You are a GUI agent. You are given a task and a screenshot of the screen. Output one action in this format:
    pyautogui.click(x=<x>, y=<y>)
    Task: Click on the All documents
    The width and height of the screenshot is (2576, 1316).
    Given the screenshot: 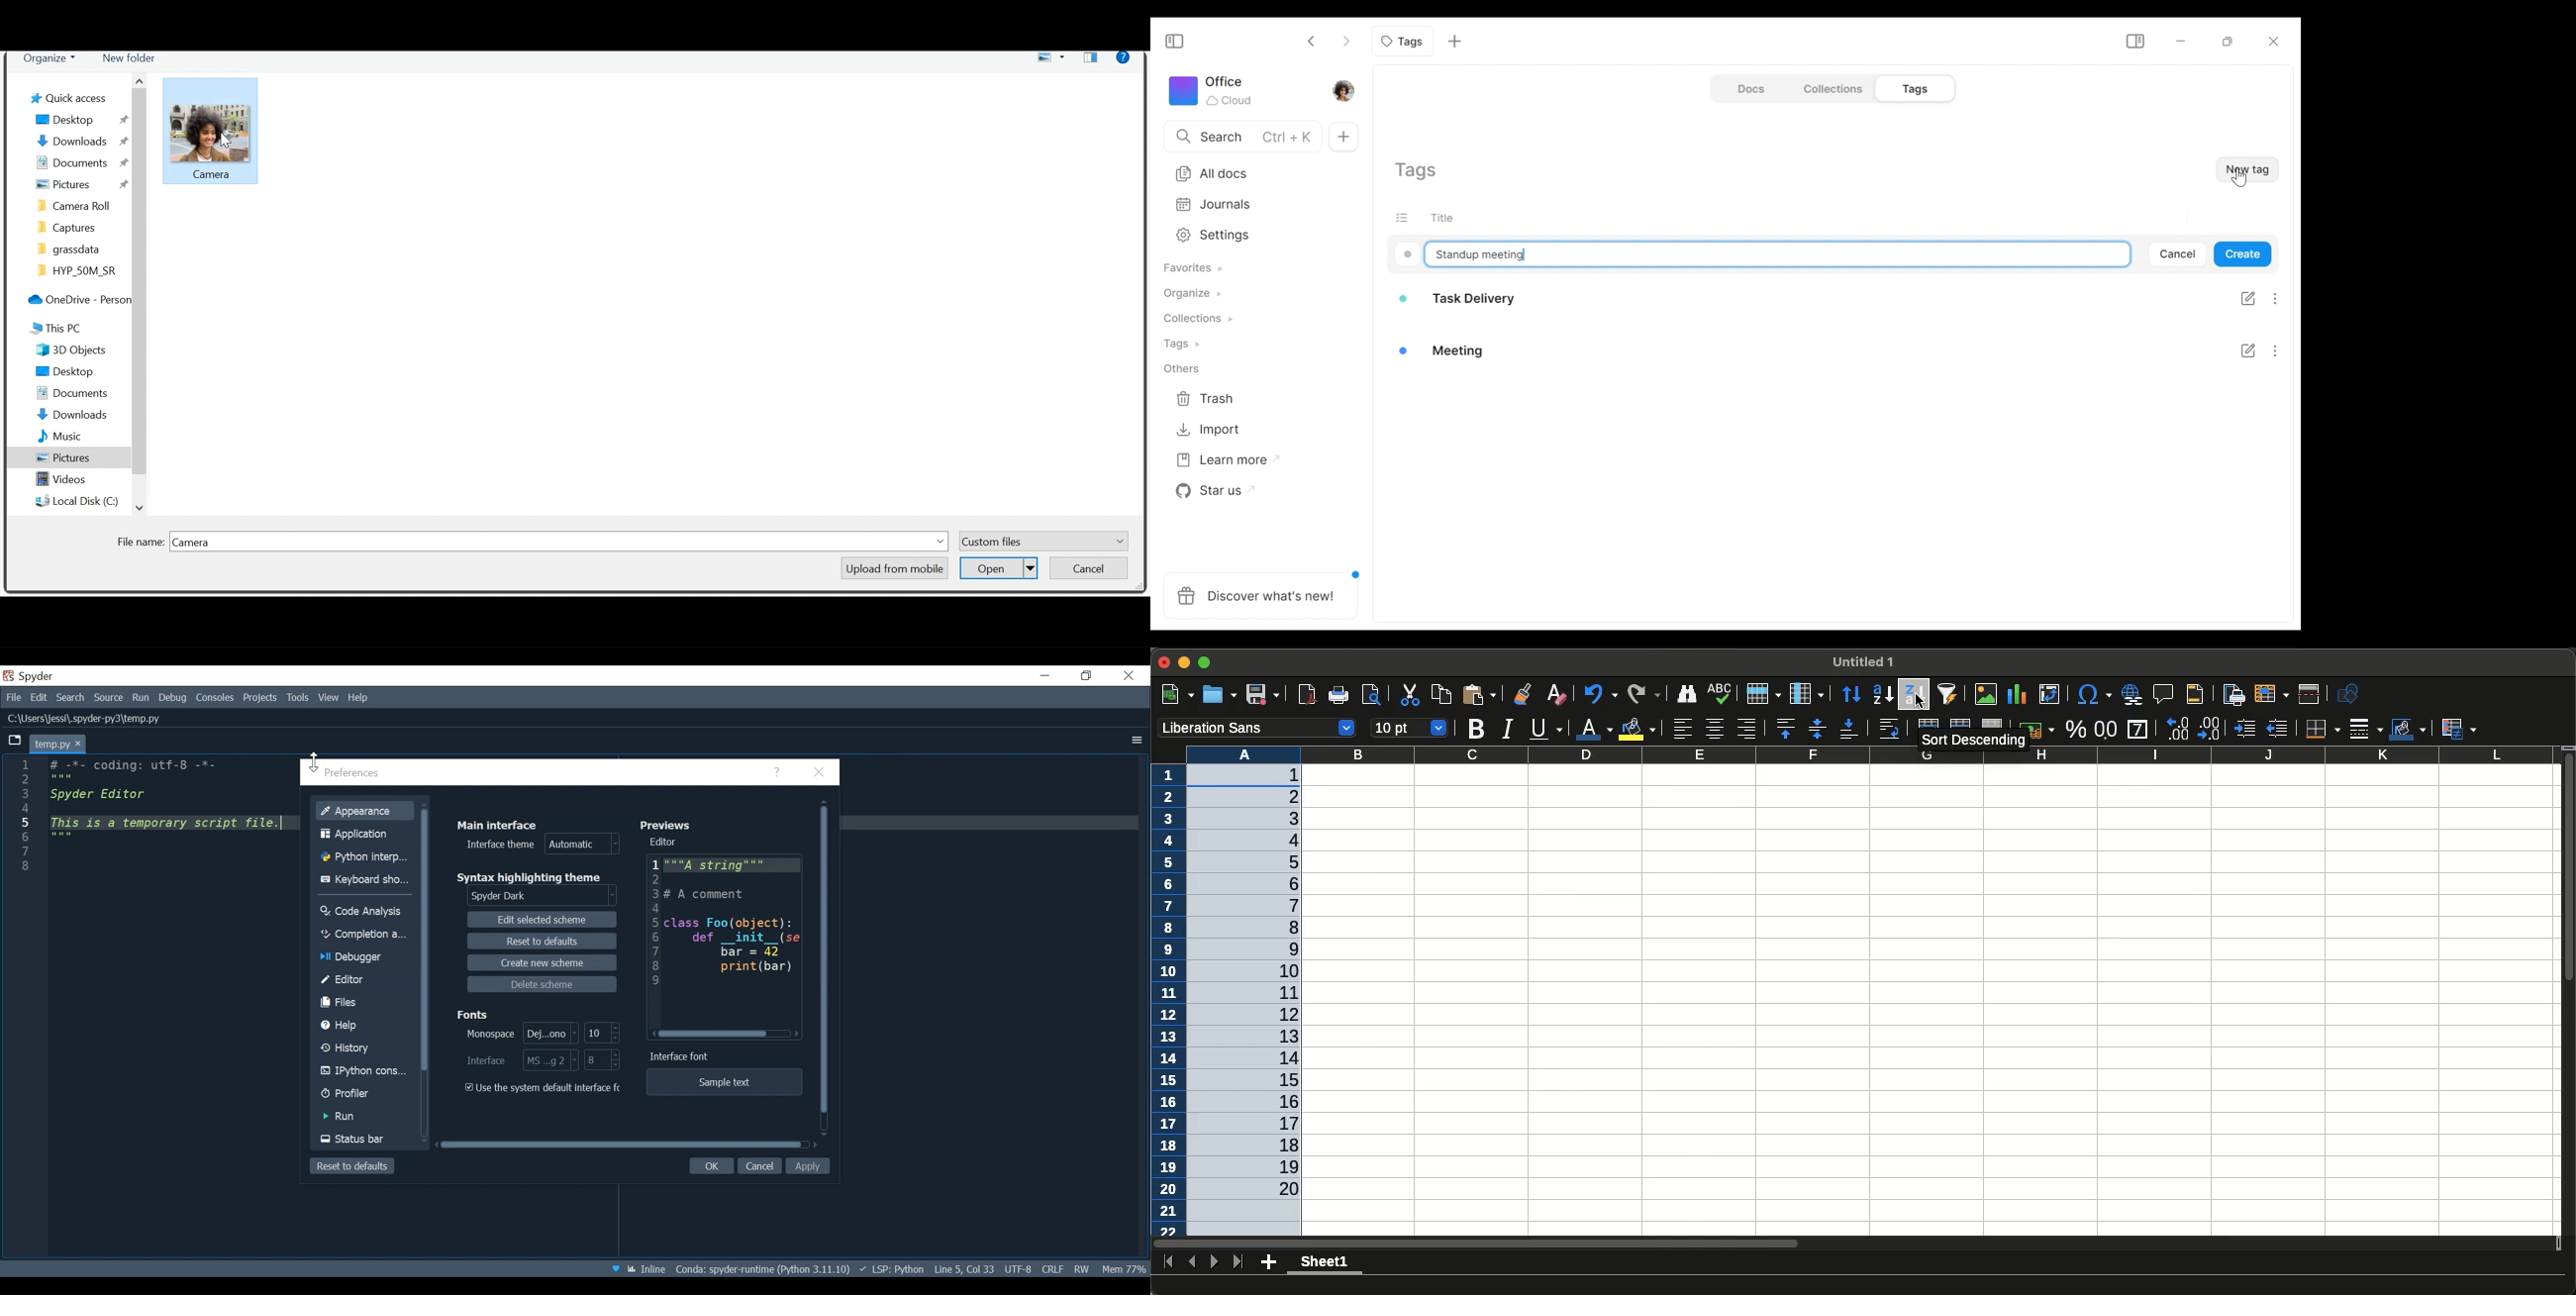 What is the action you would take?
    pyautogui.click(x=1257, y=174)
    